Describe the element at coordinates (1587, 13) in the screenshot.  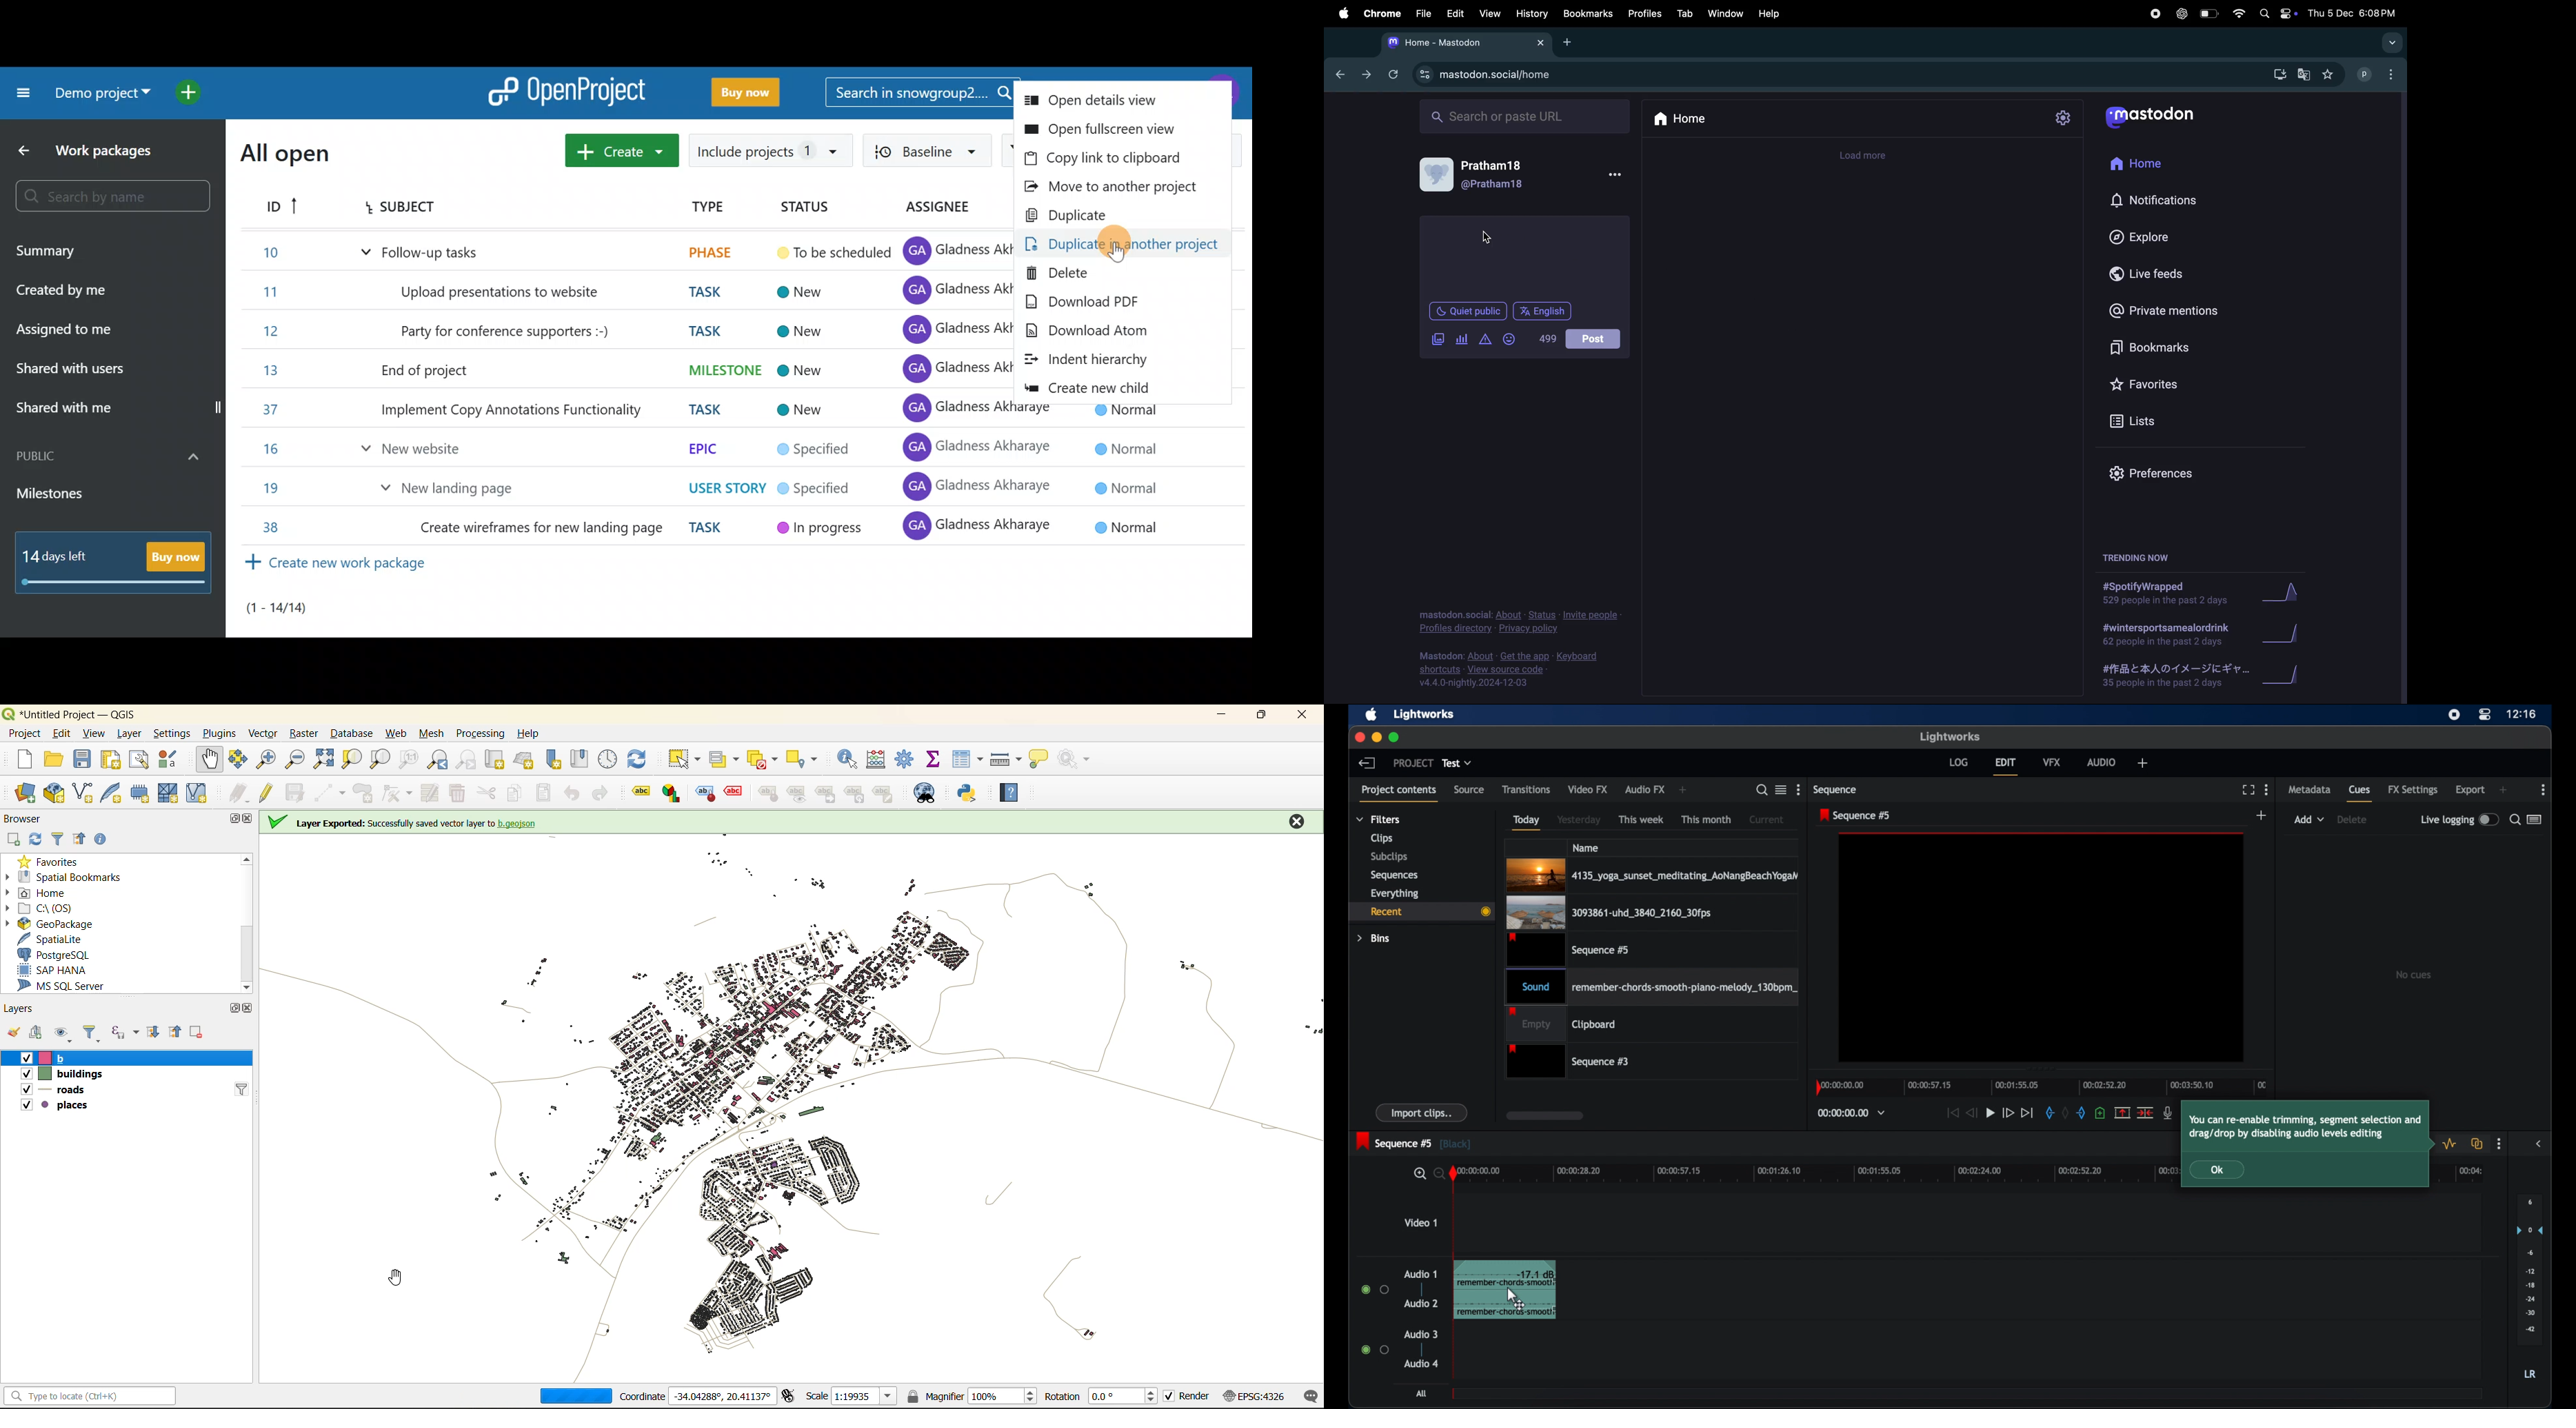
I see `Bookmarks` at that location.